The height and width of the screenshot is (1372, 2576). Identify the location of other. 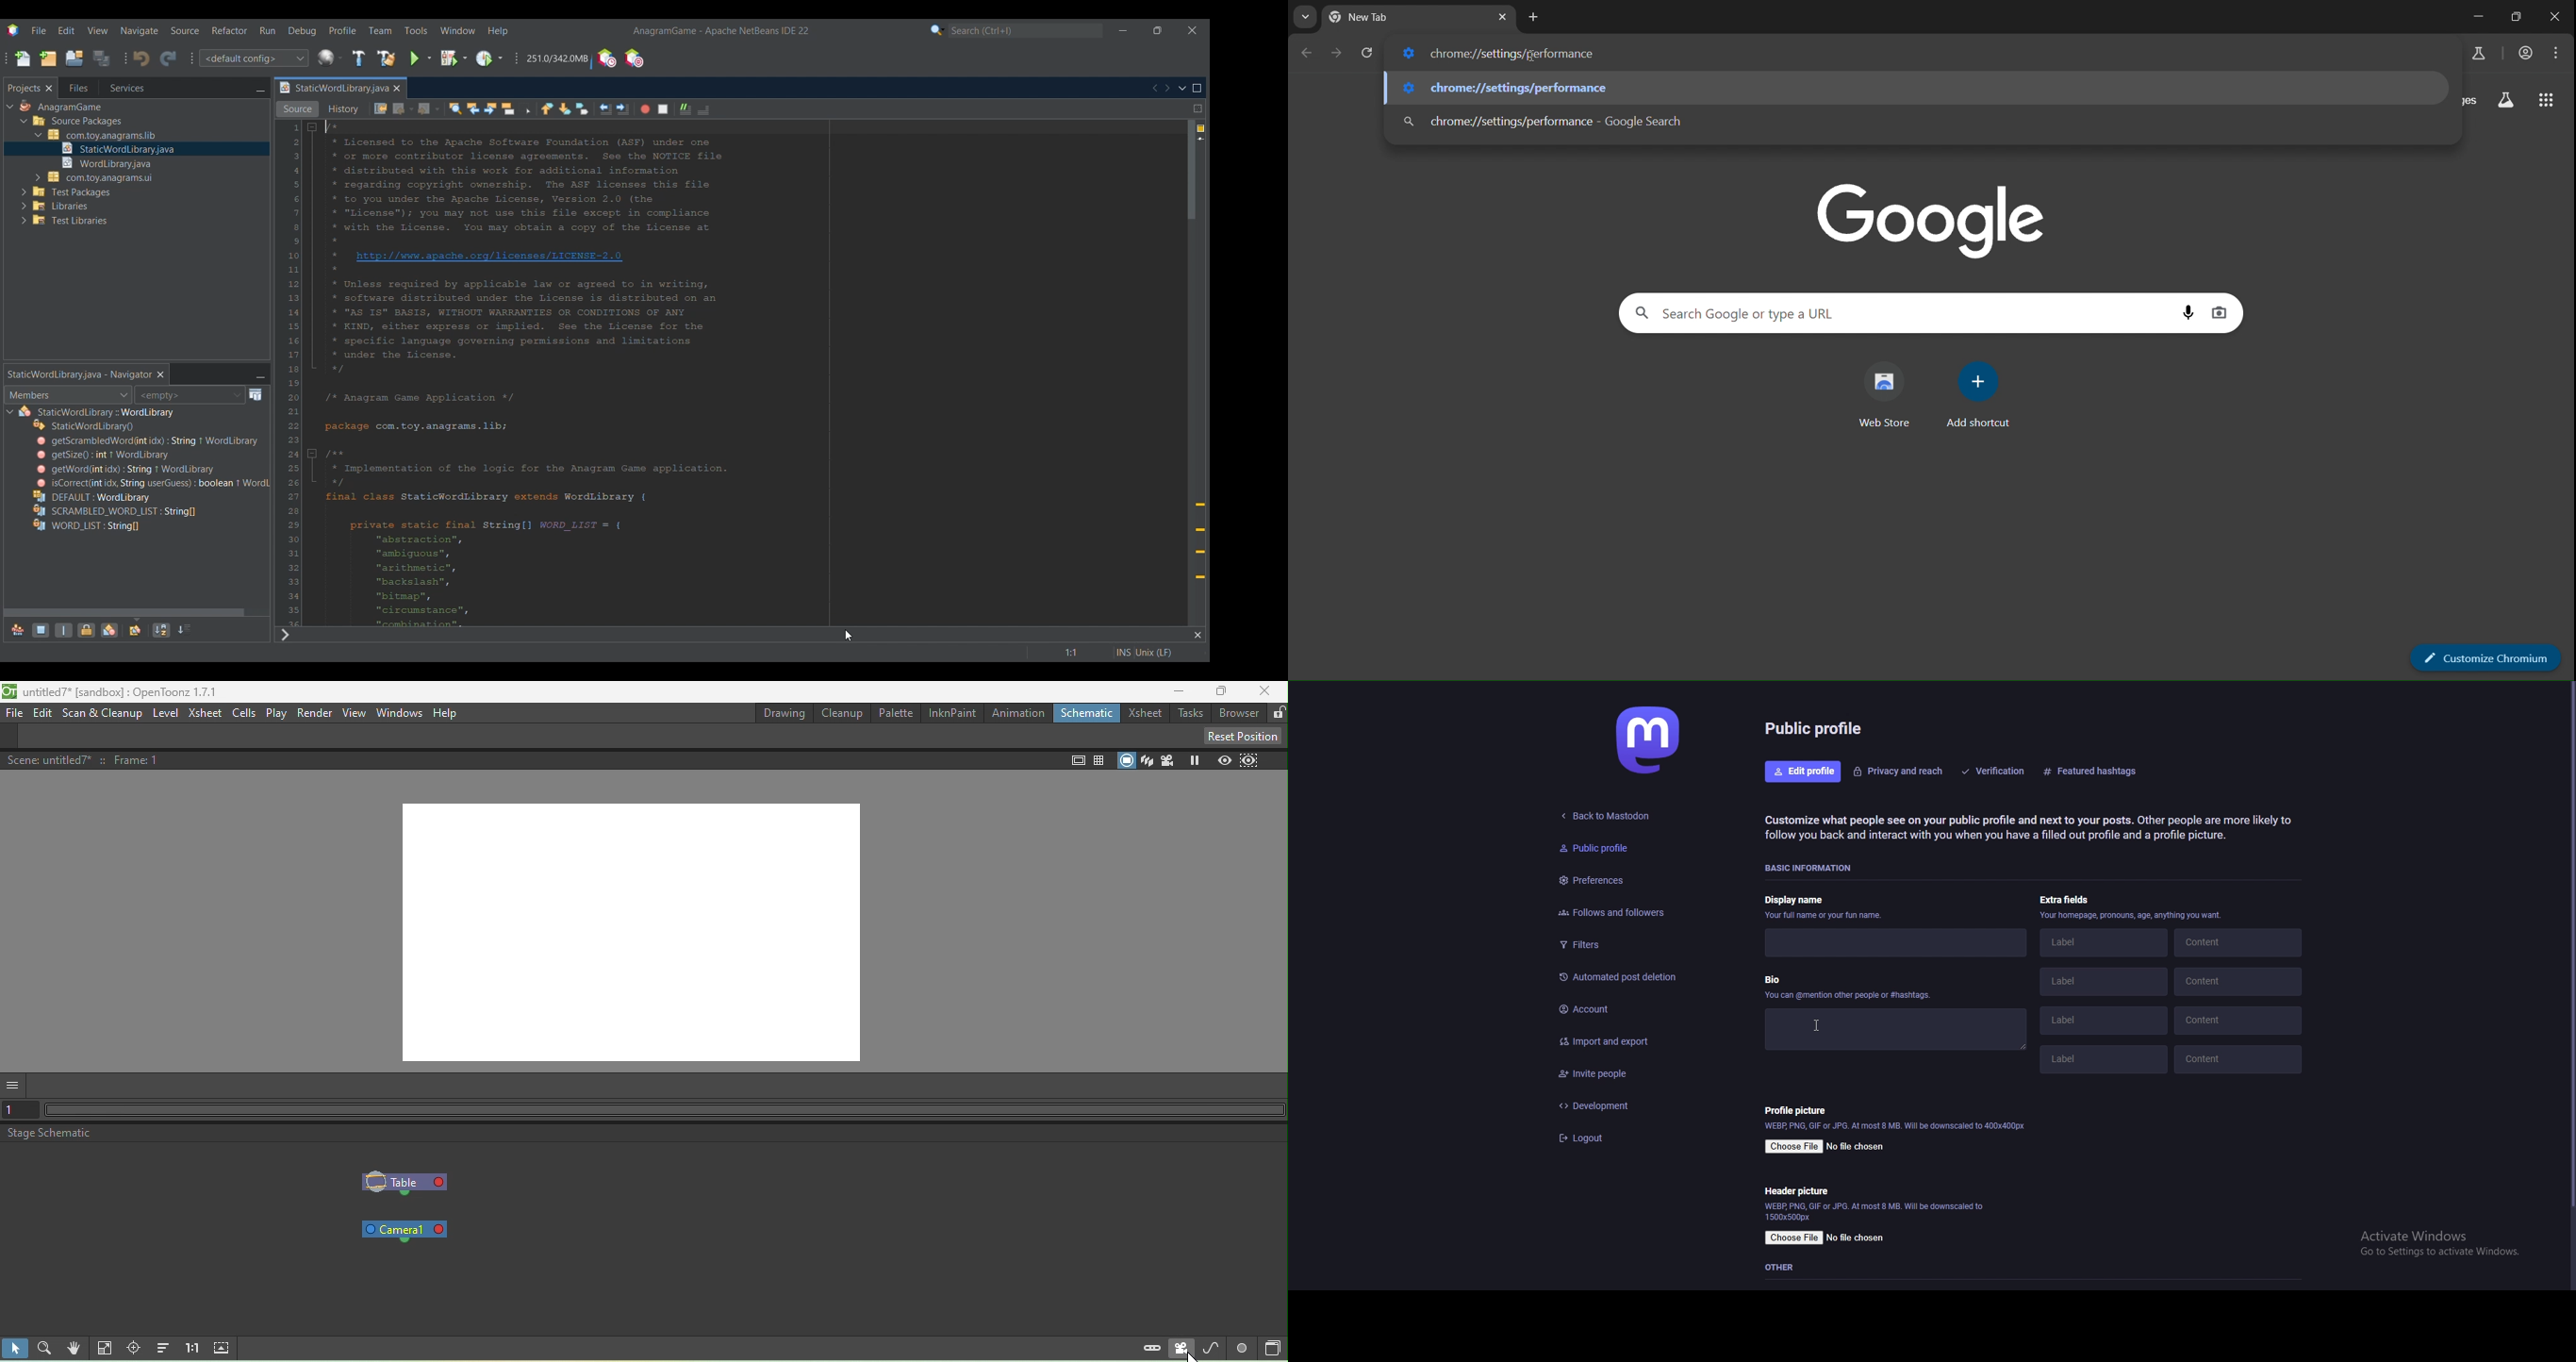
(1782, 1268).